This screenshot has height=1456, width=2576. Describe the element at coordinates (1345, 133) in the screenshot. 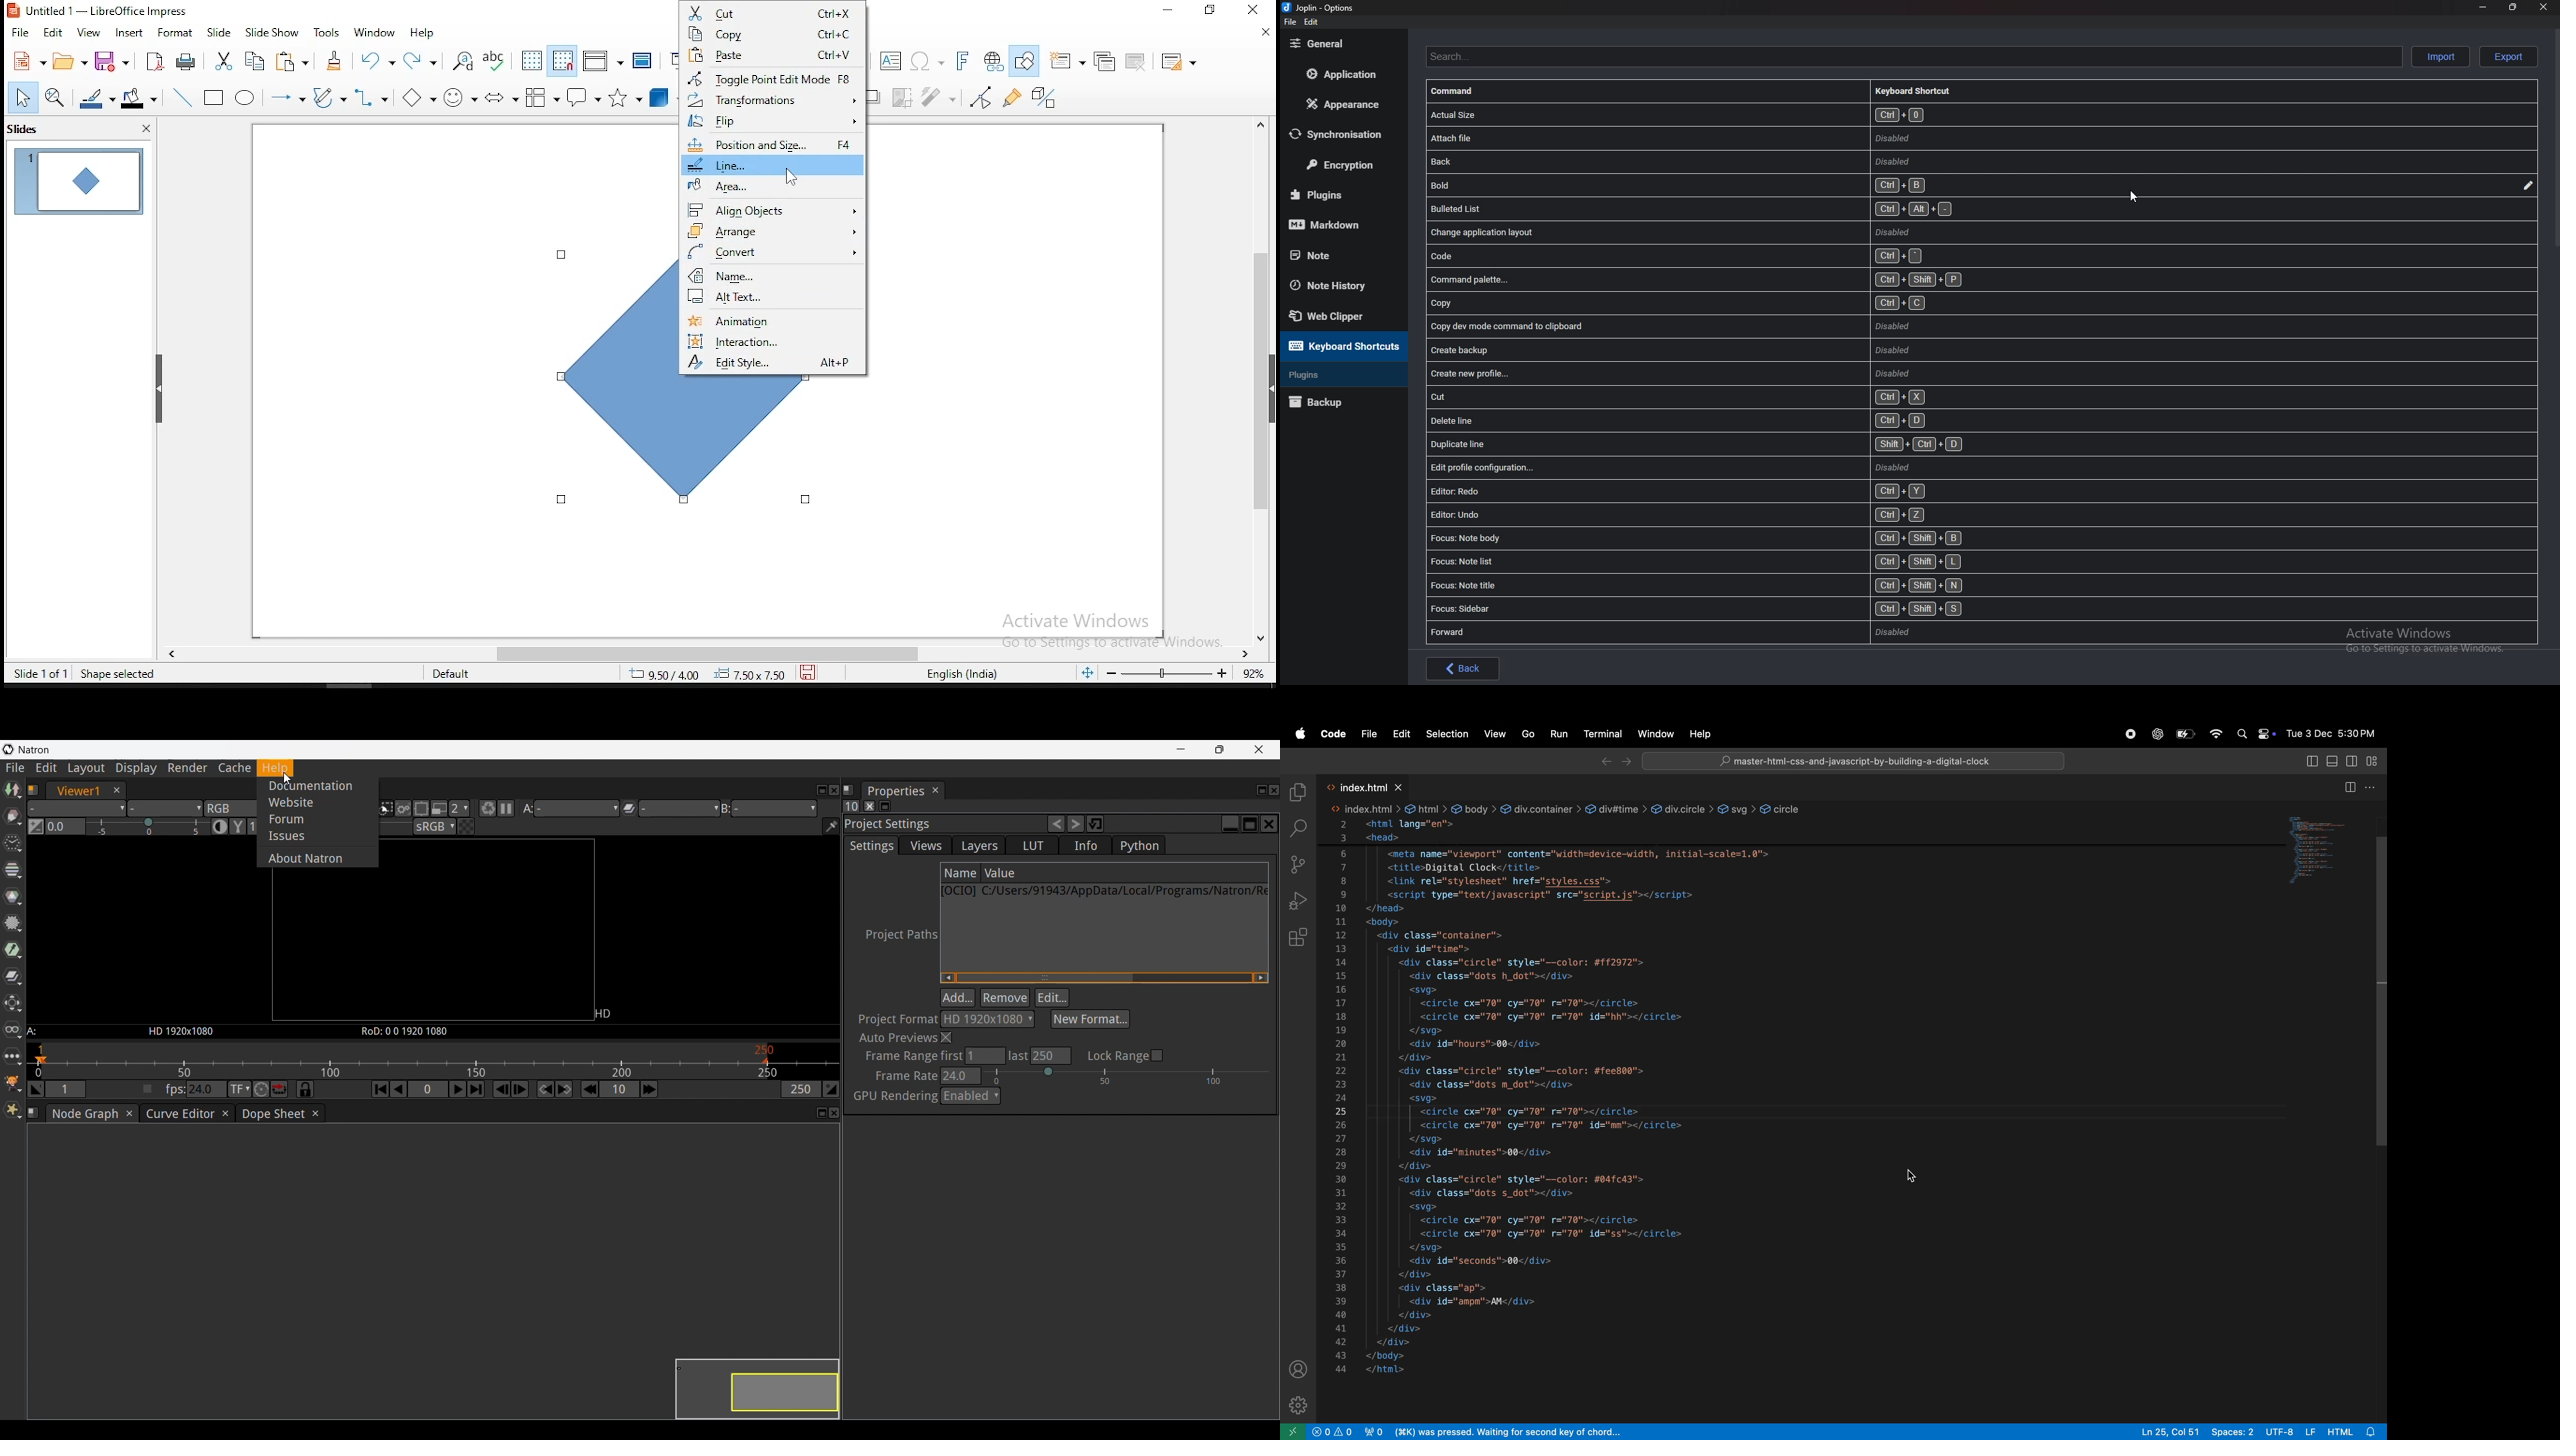

I see `Synchronization` at that location.